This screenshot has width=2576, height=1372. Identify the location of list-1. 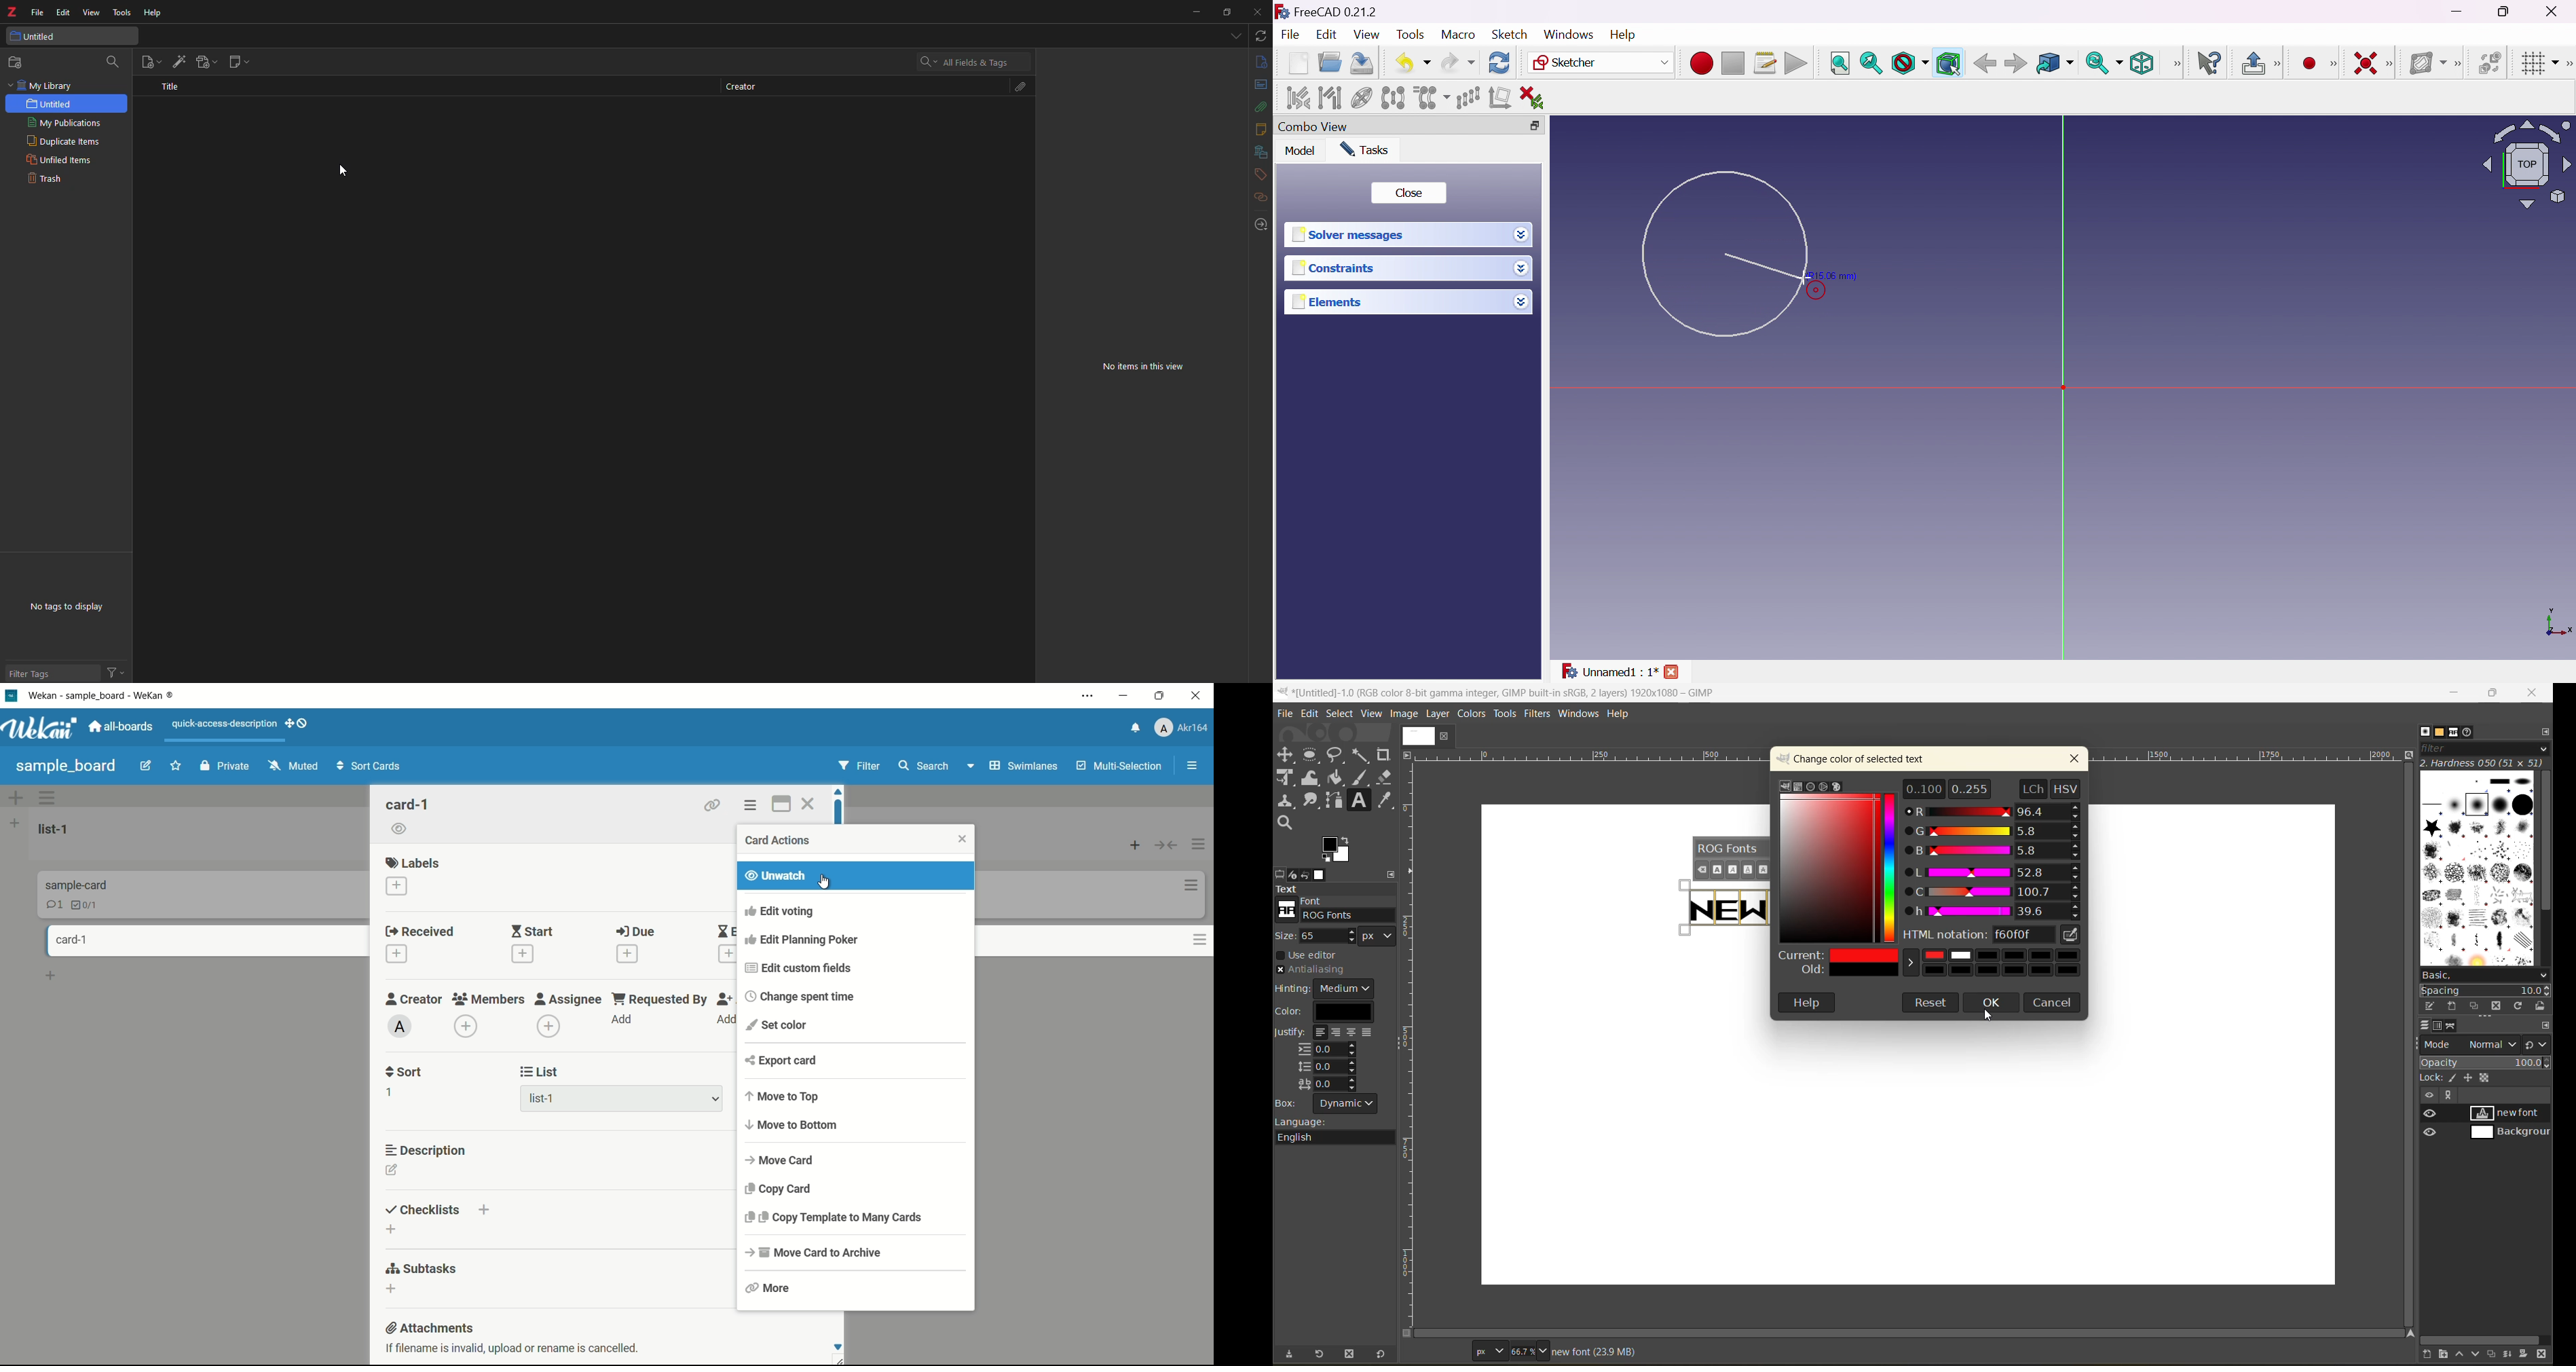
(561, 1098).